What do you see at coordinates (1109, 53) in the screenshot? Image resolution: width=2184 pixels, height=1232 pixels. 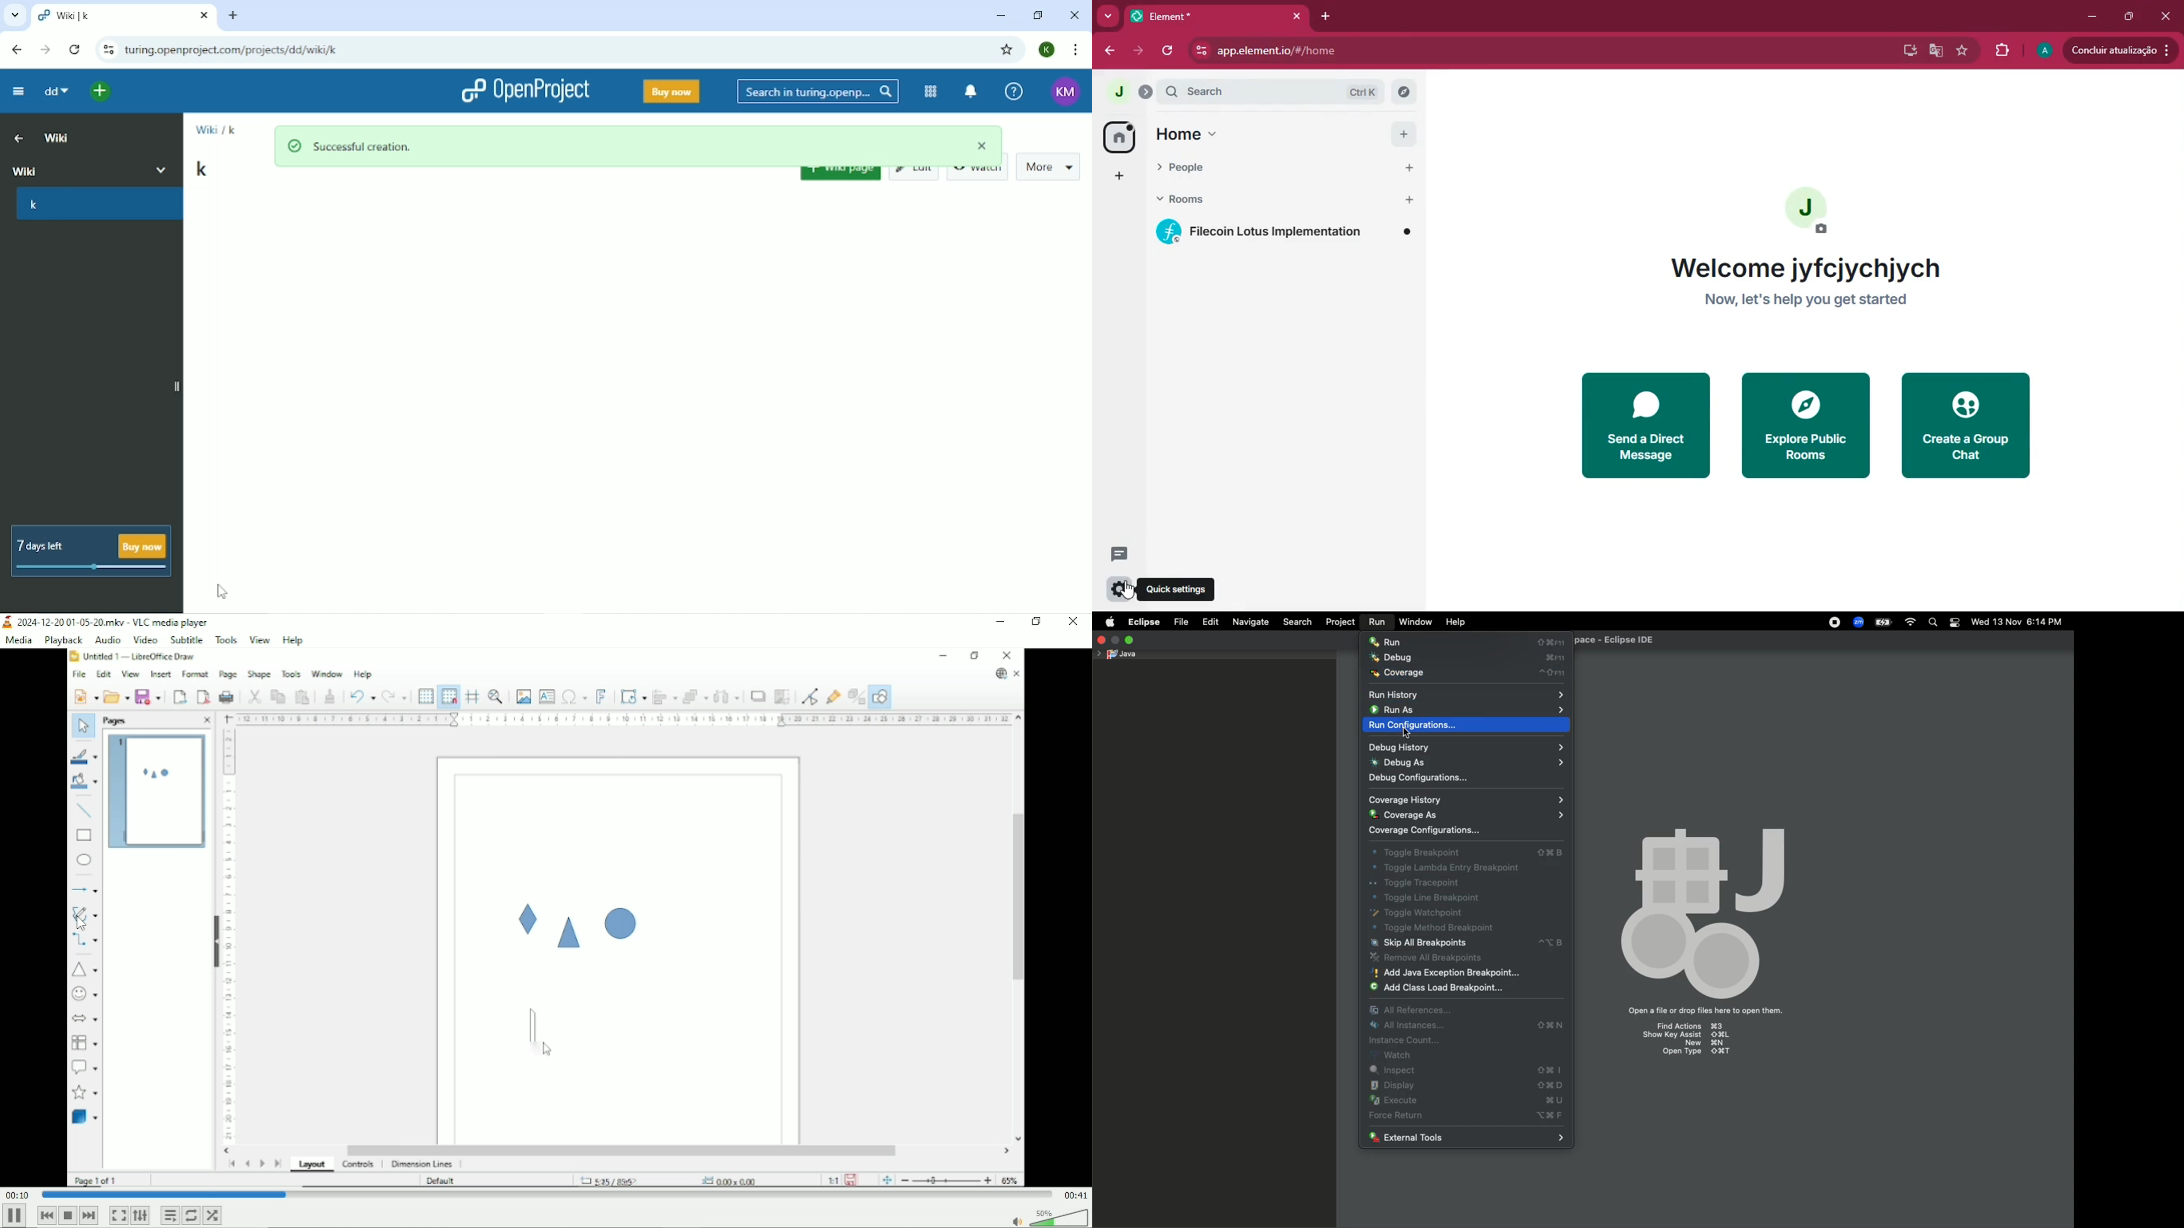 I see `back` at bounding box center [1109, 53].